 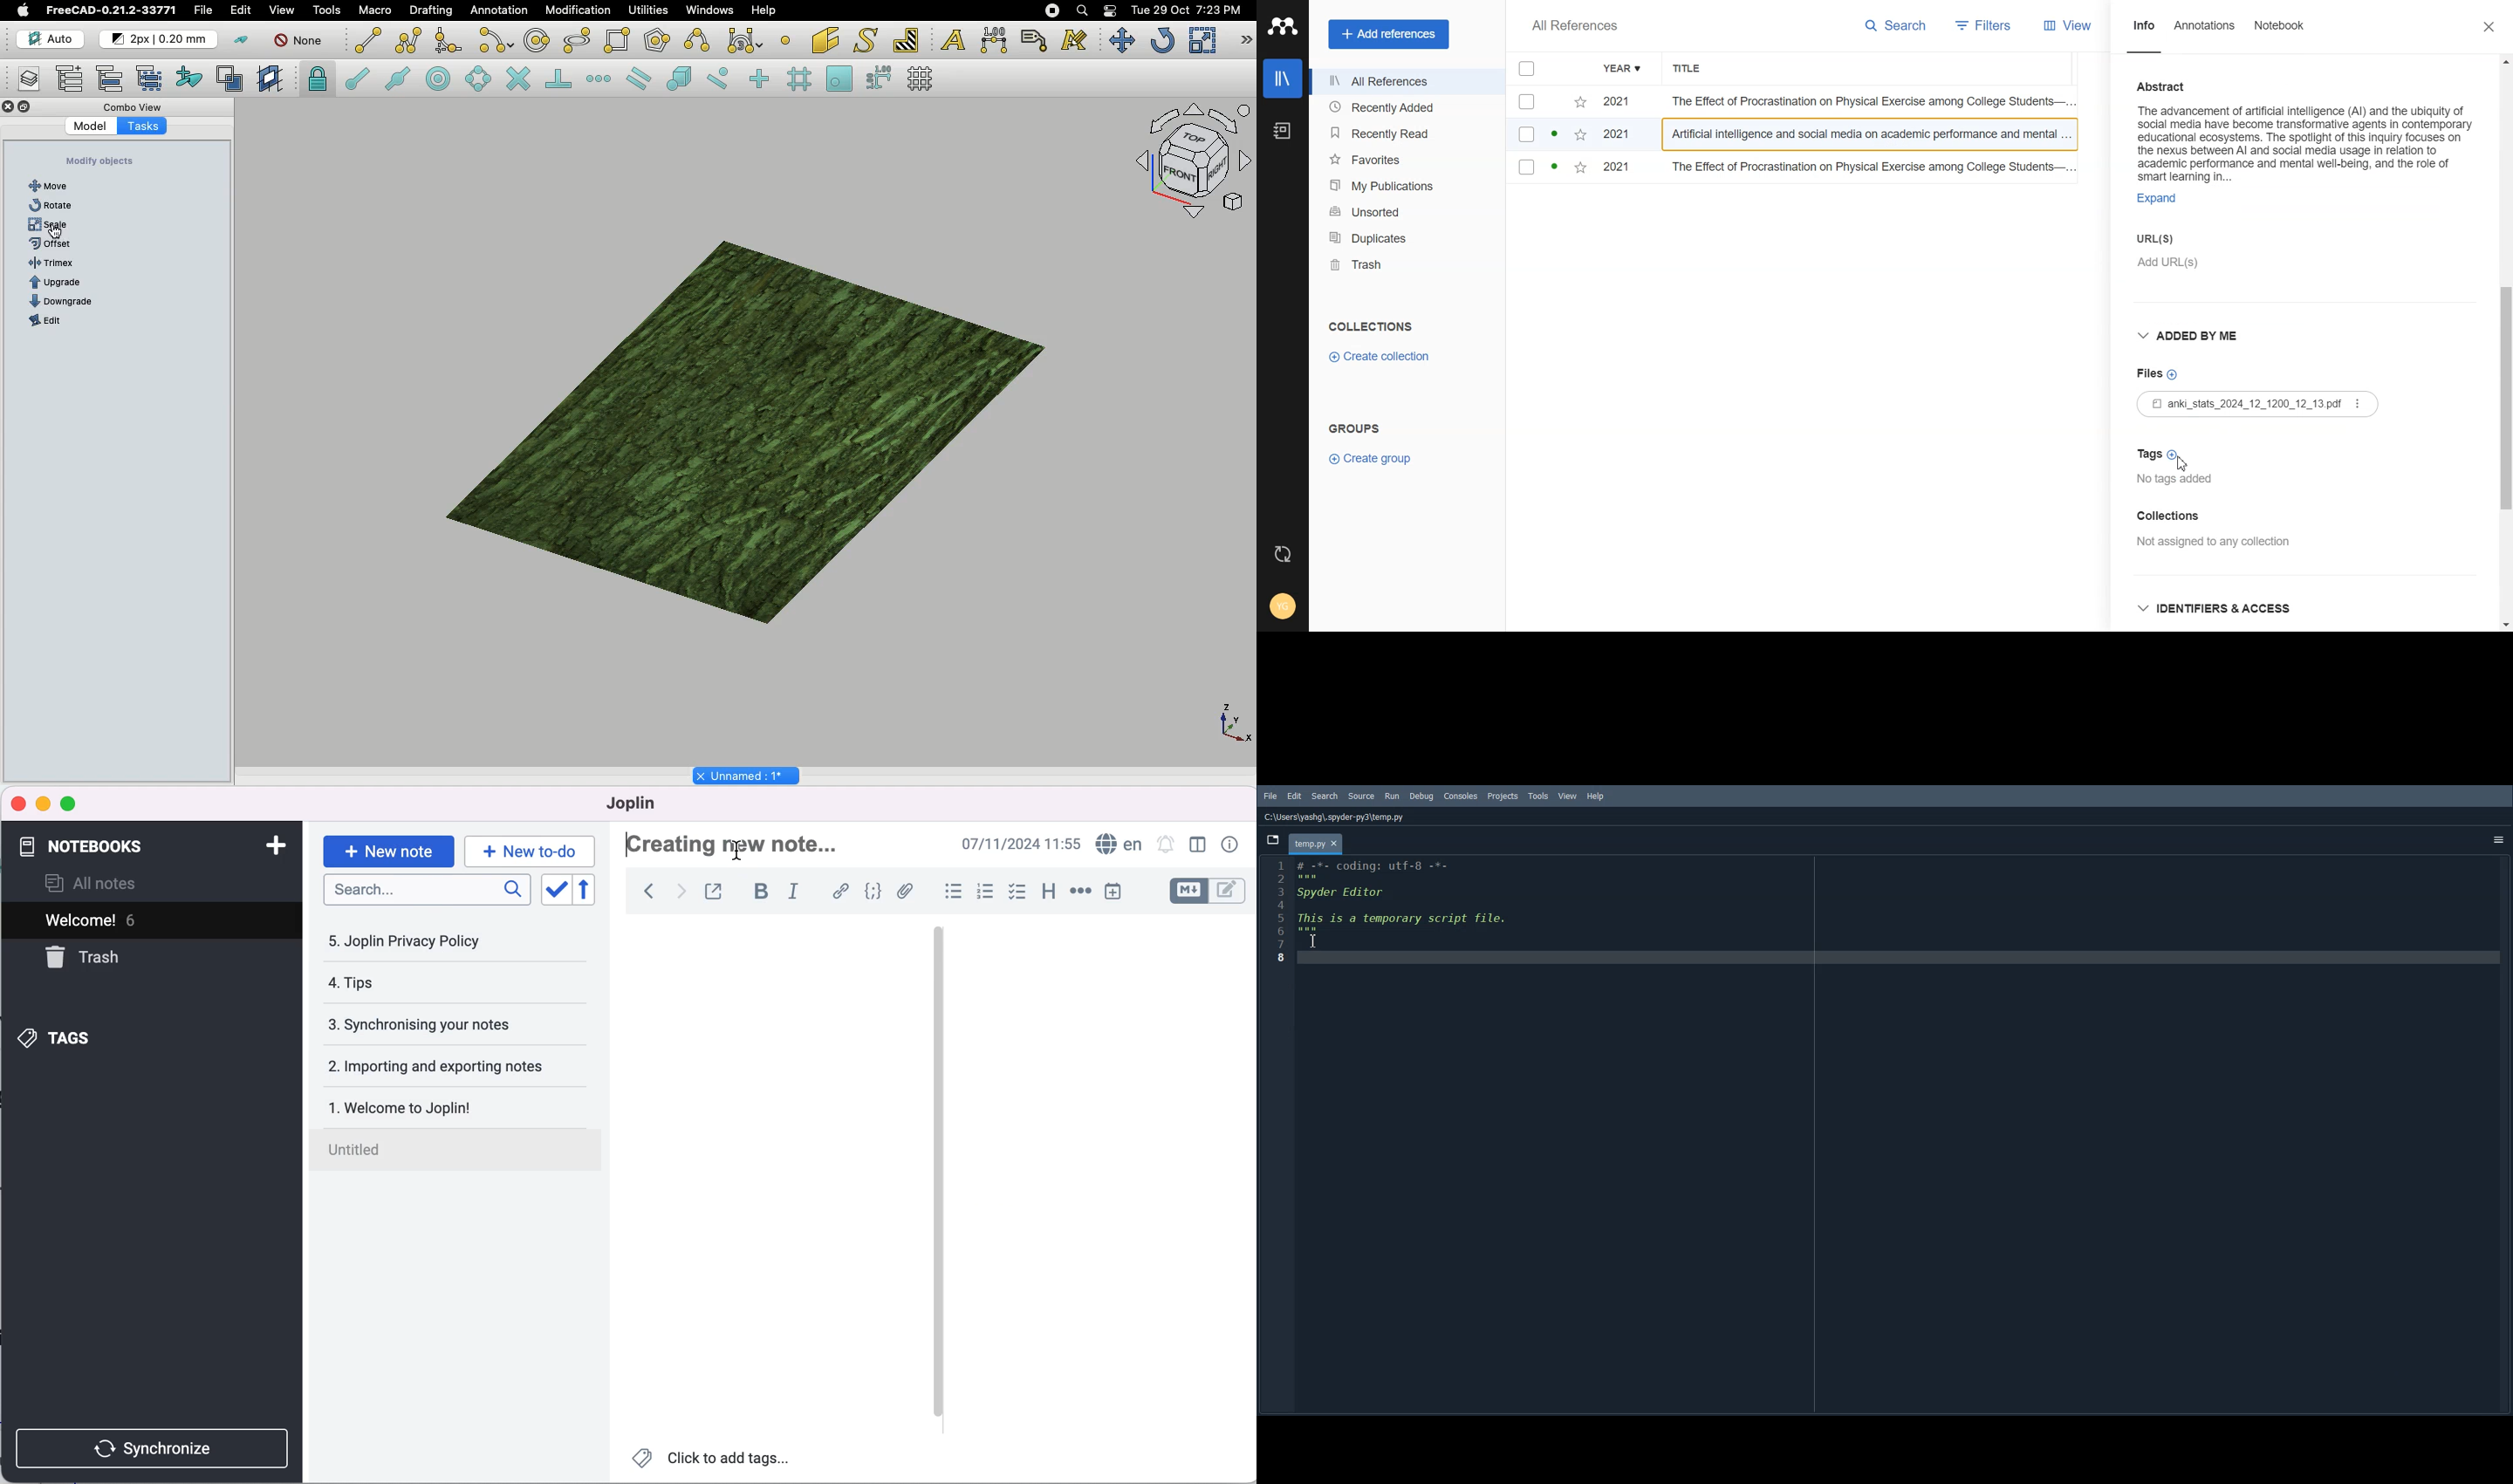 What do you see at coordinates (1867, 103) in the screenshot?
I see `The Effect of Procrastination on Physical Exercise among College Students...` at bounding box center [1867, 103].